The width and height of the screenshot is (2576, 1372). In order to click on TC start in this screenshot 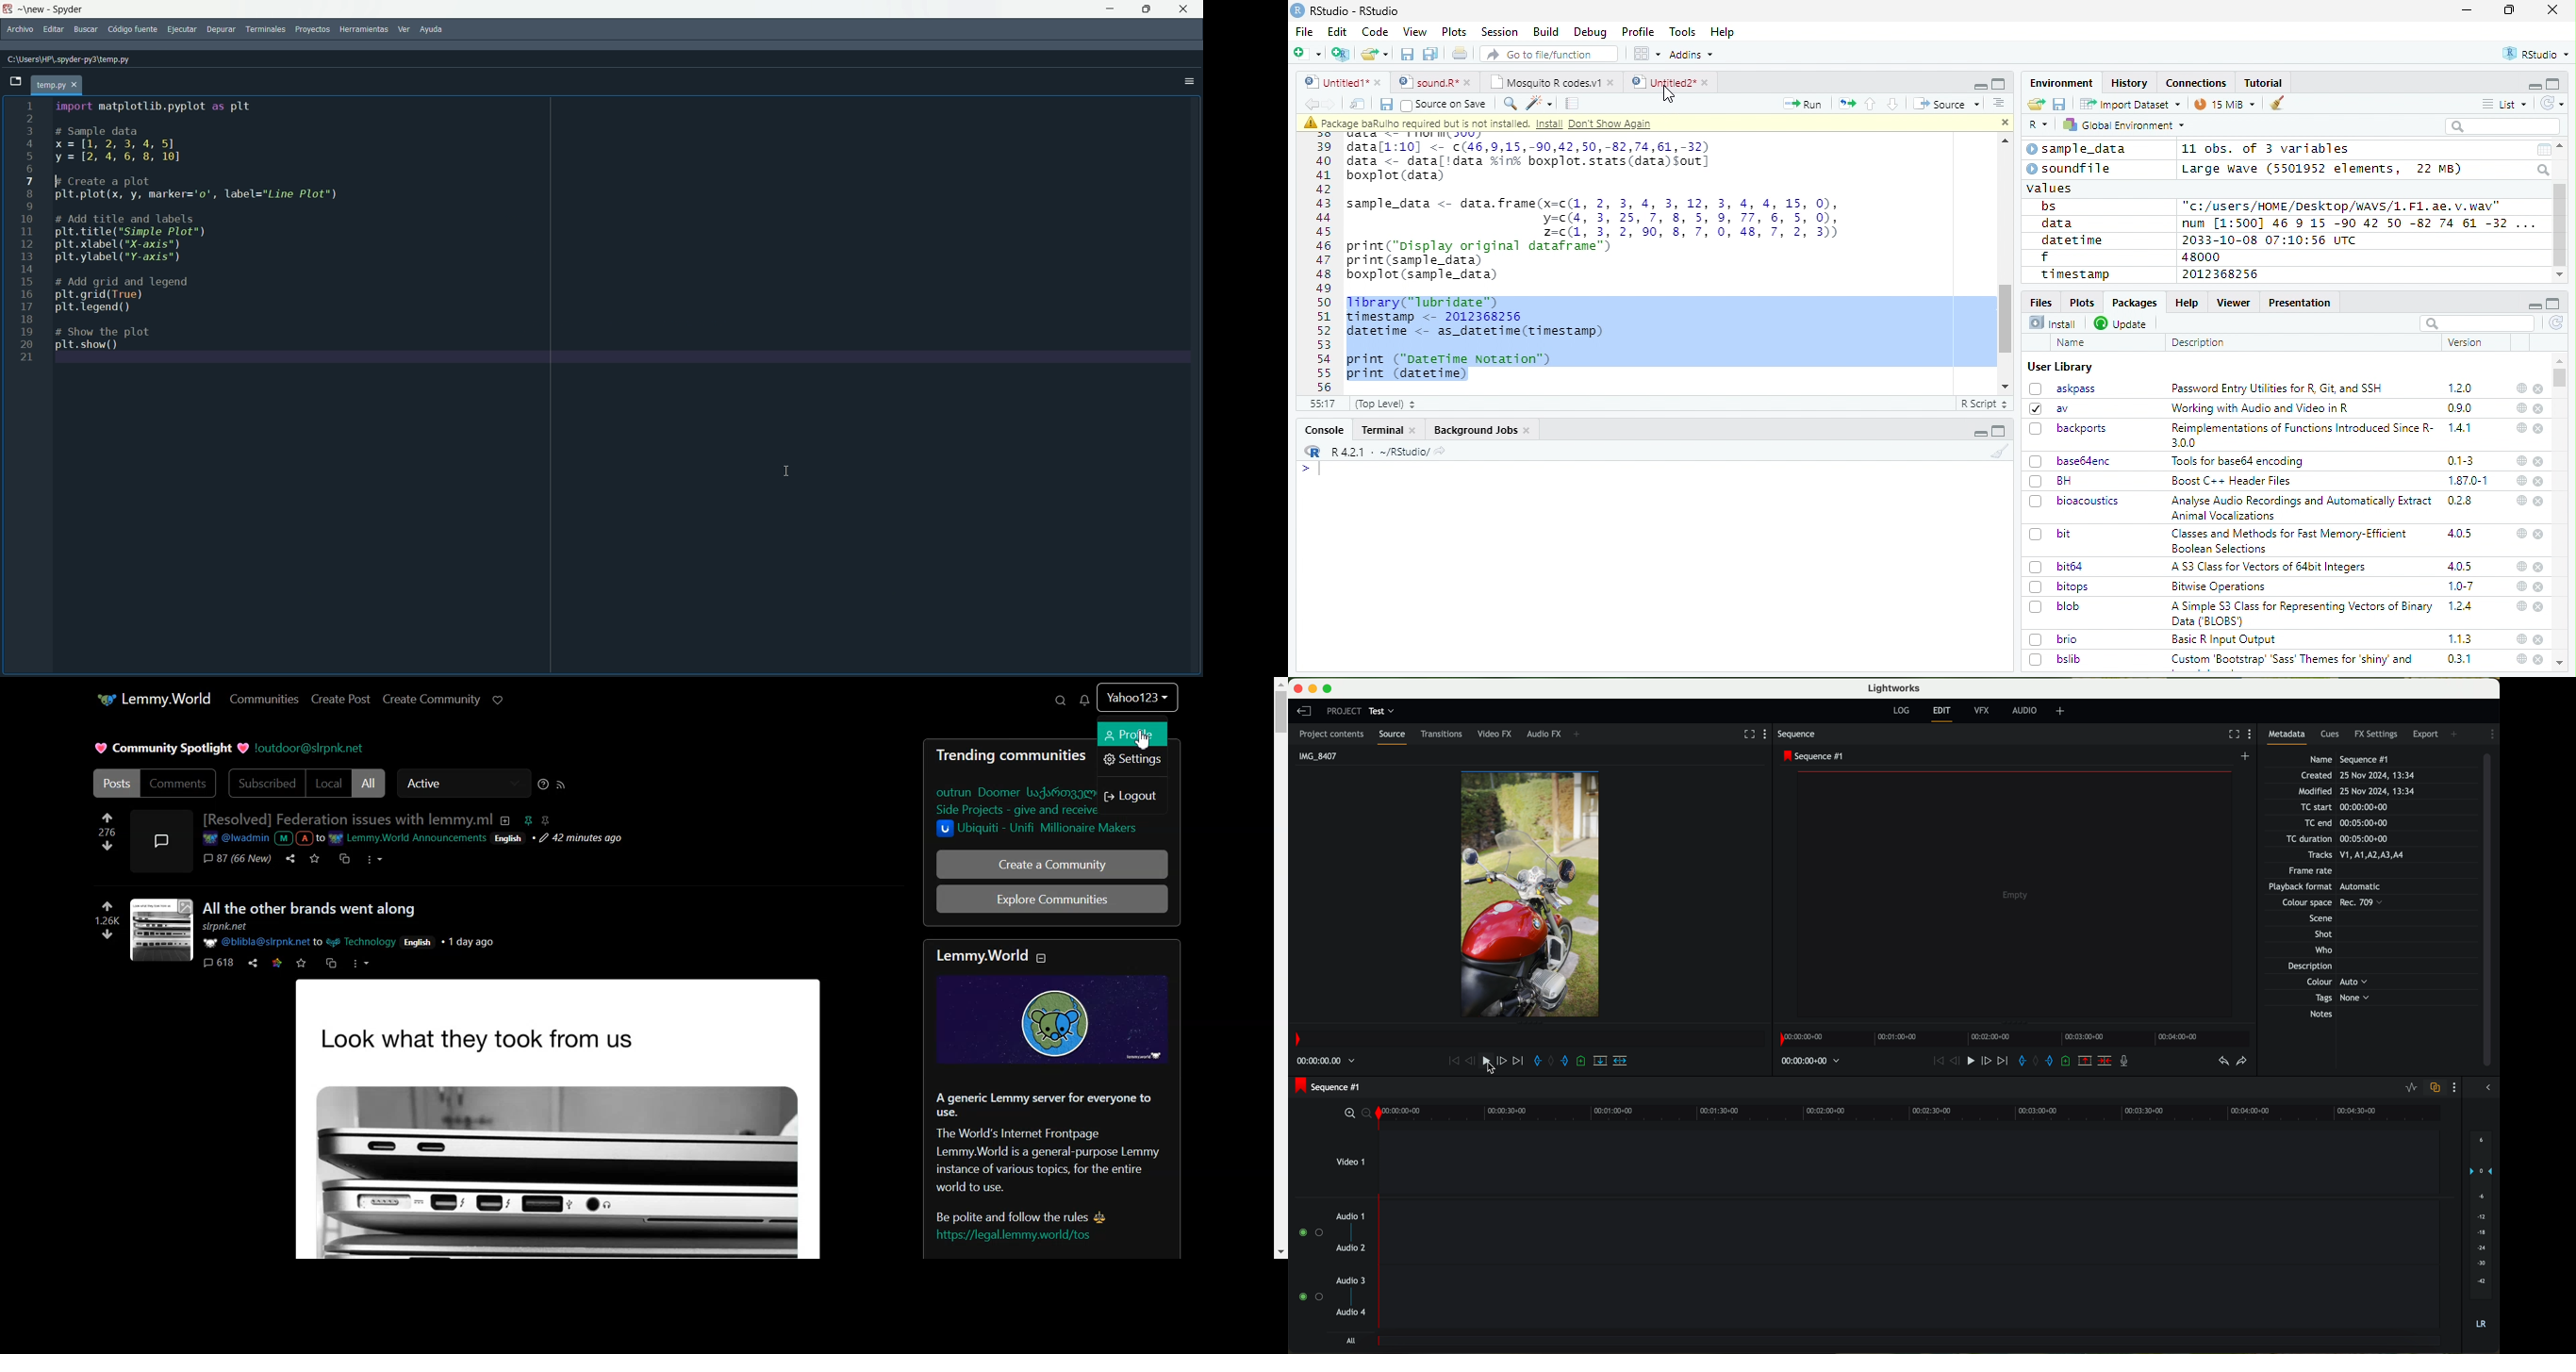, I will do `click(2343, 808)`.